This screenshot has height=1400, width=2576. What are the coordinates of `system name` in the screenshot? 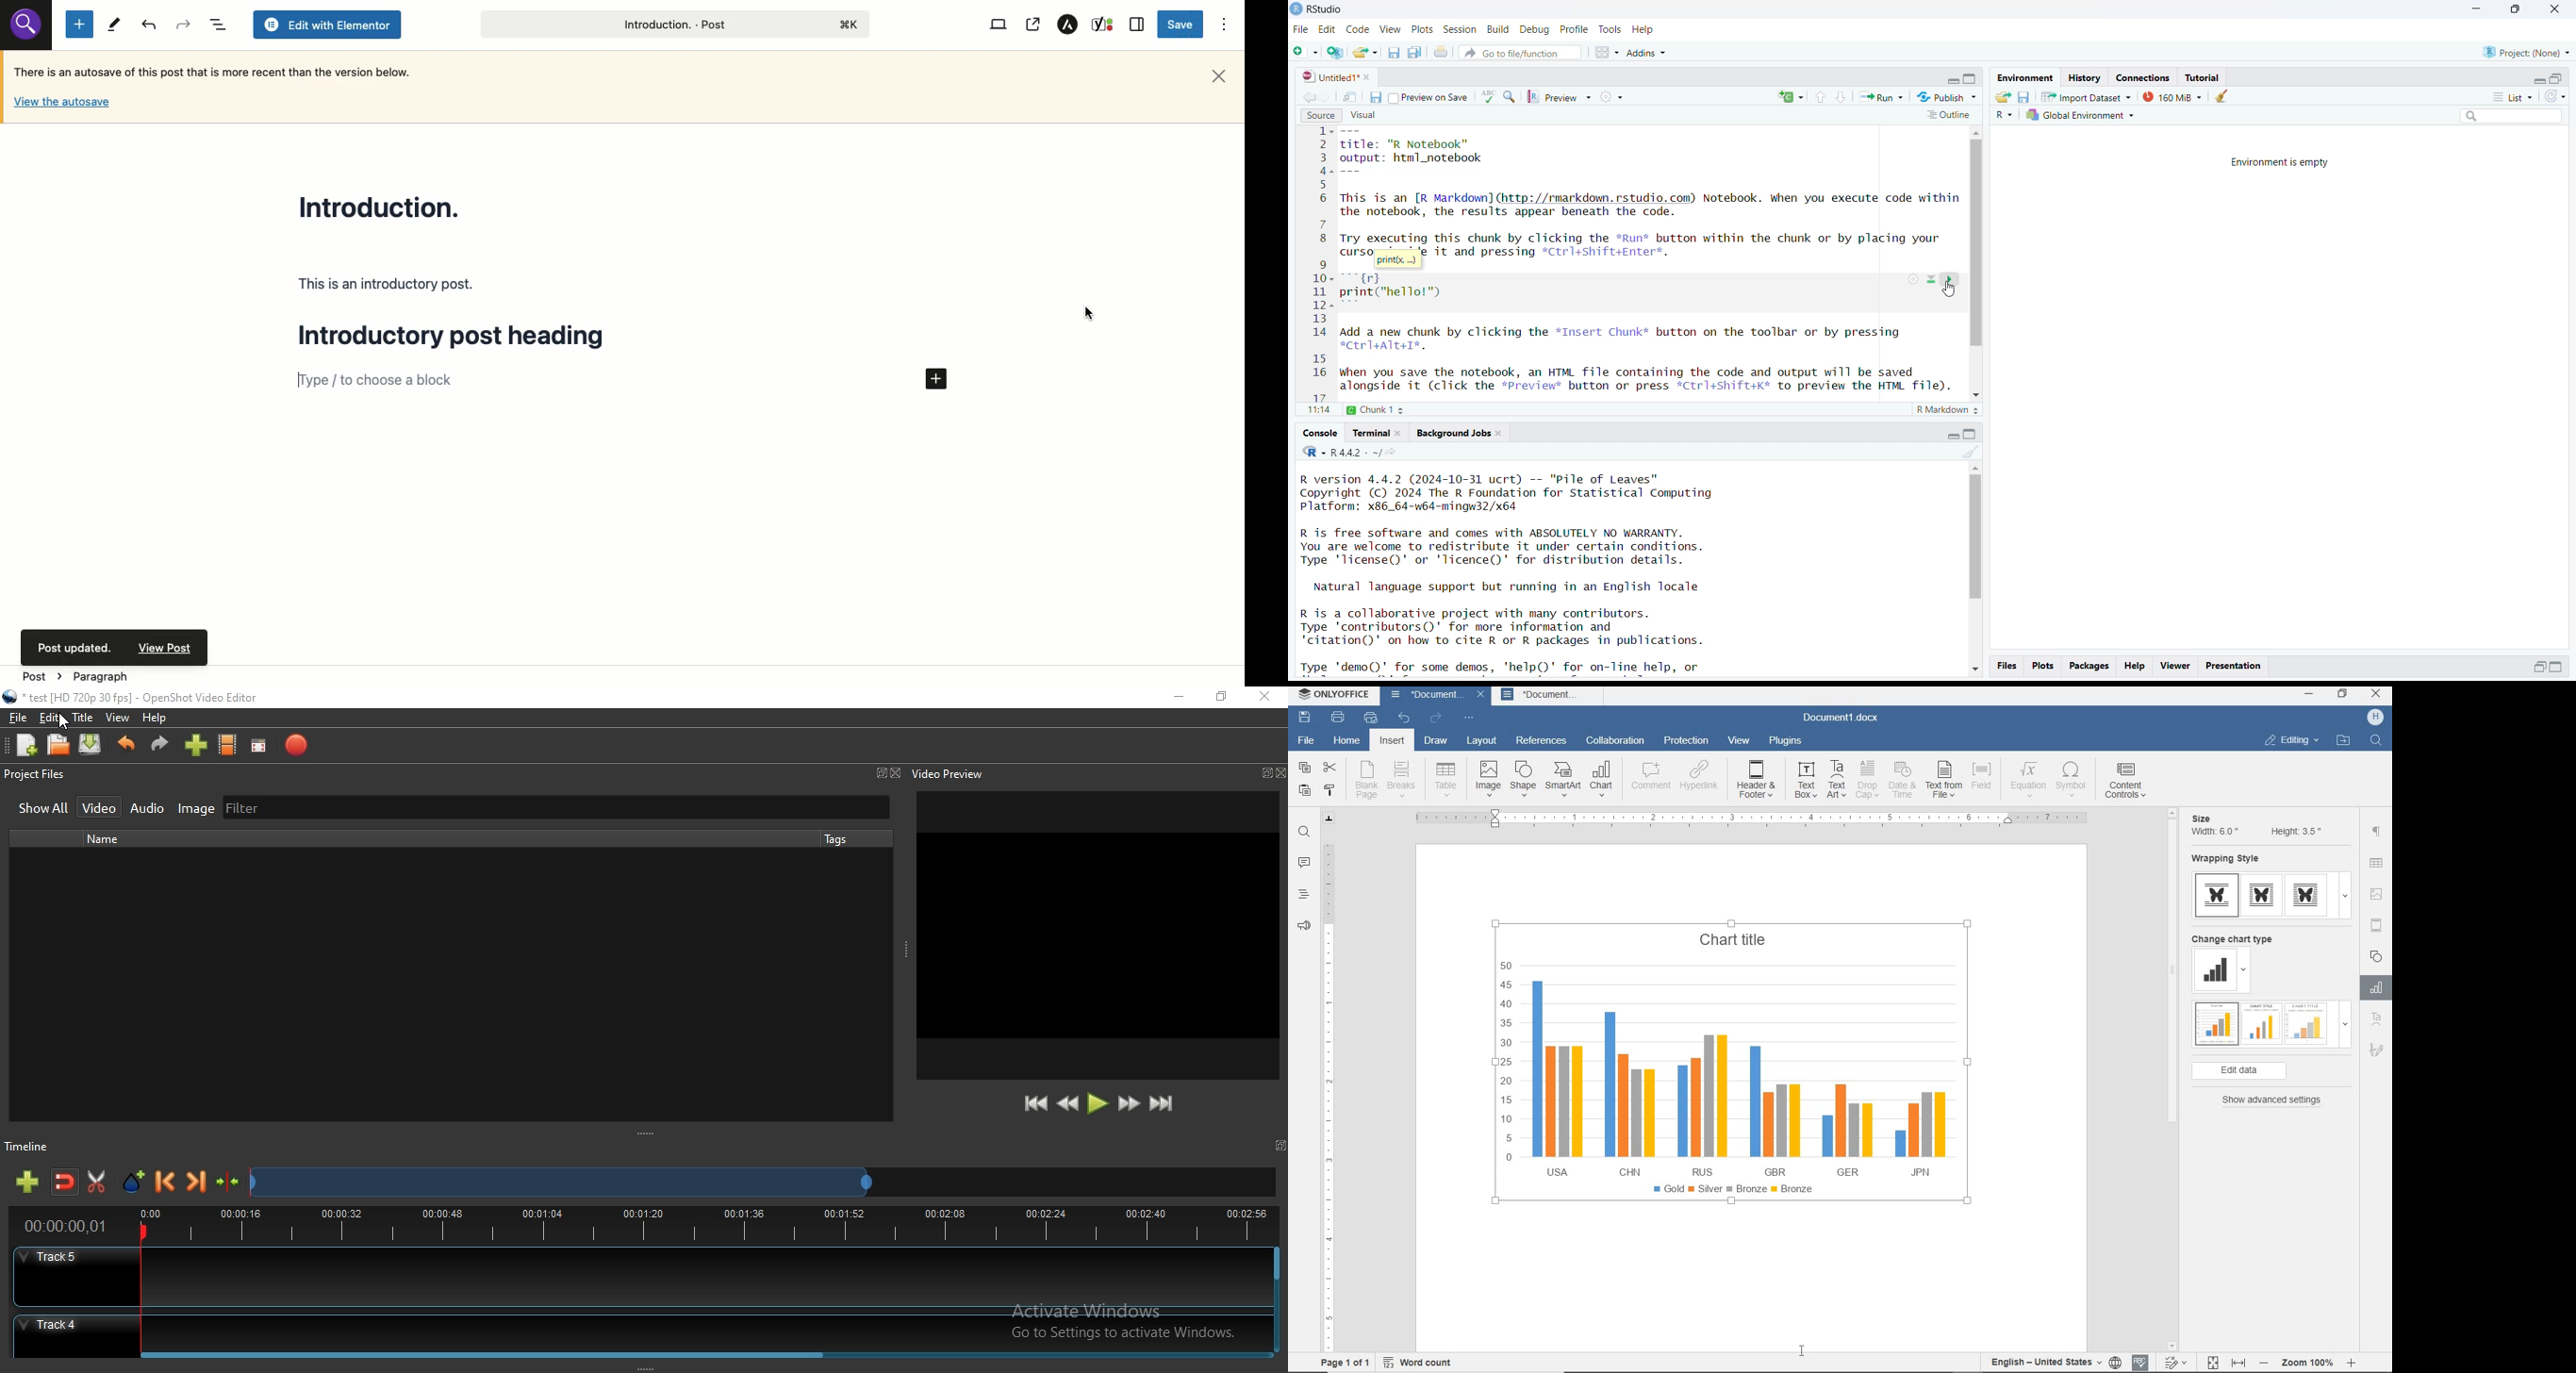 It's located at (1336, 697).